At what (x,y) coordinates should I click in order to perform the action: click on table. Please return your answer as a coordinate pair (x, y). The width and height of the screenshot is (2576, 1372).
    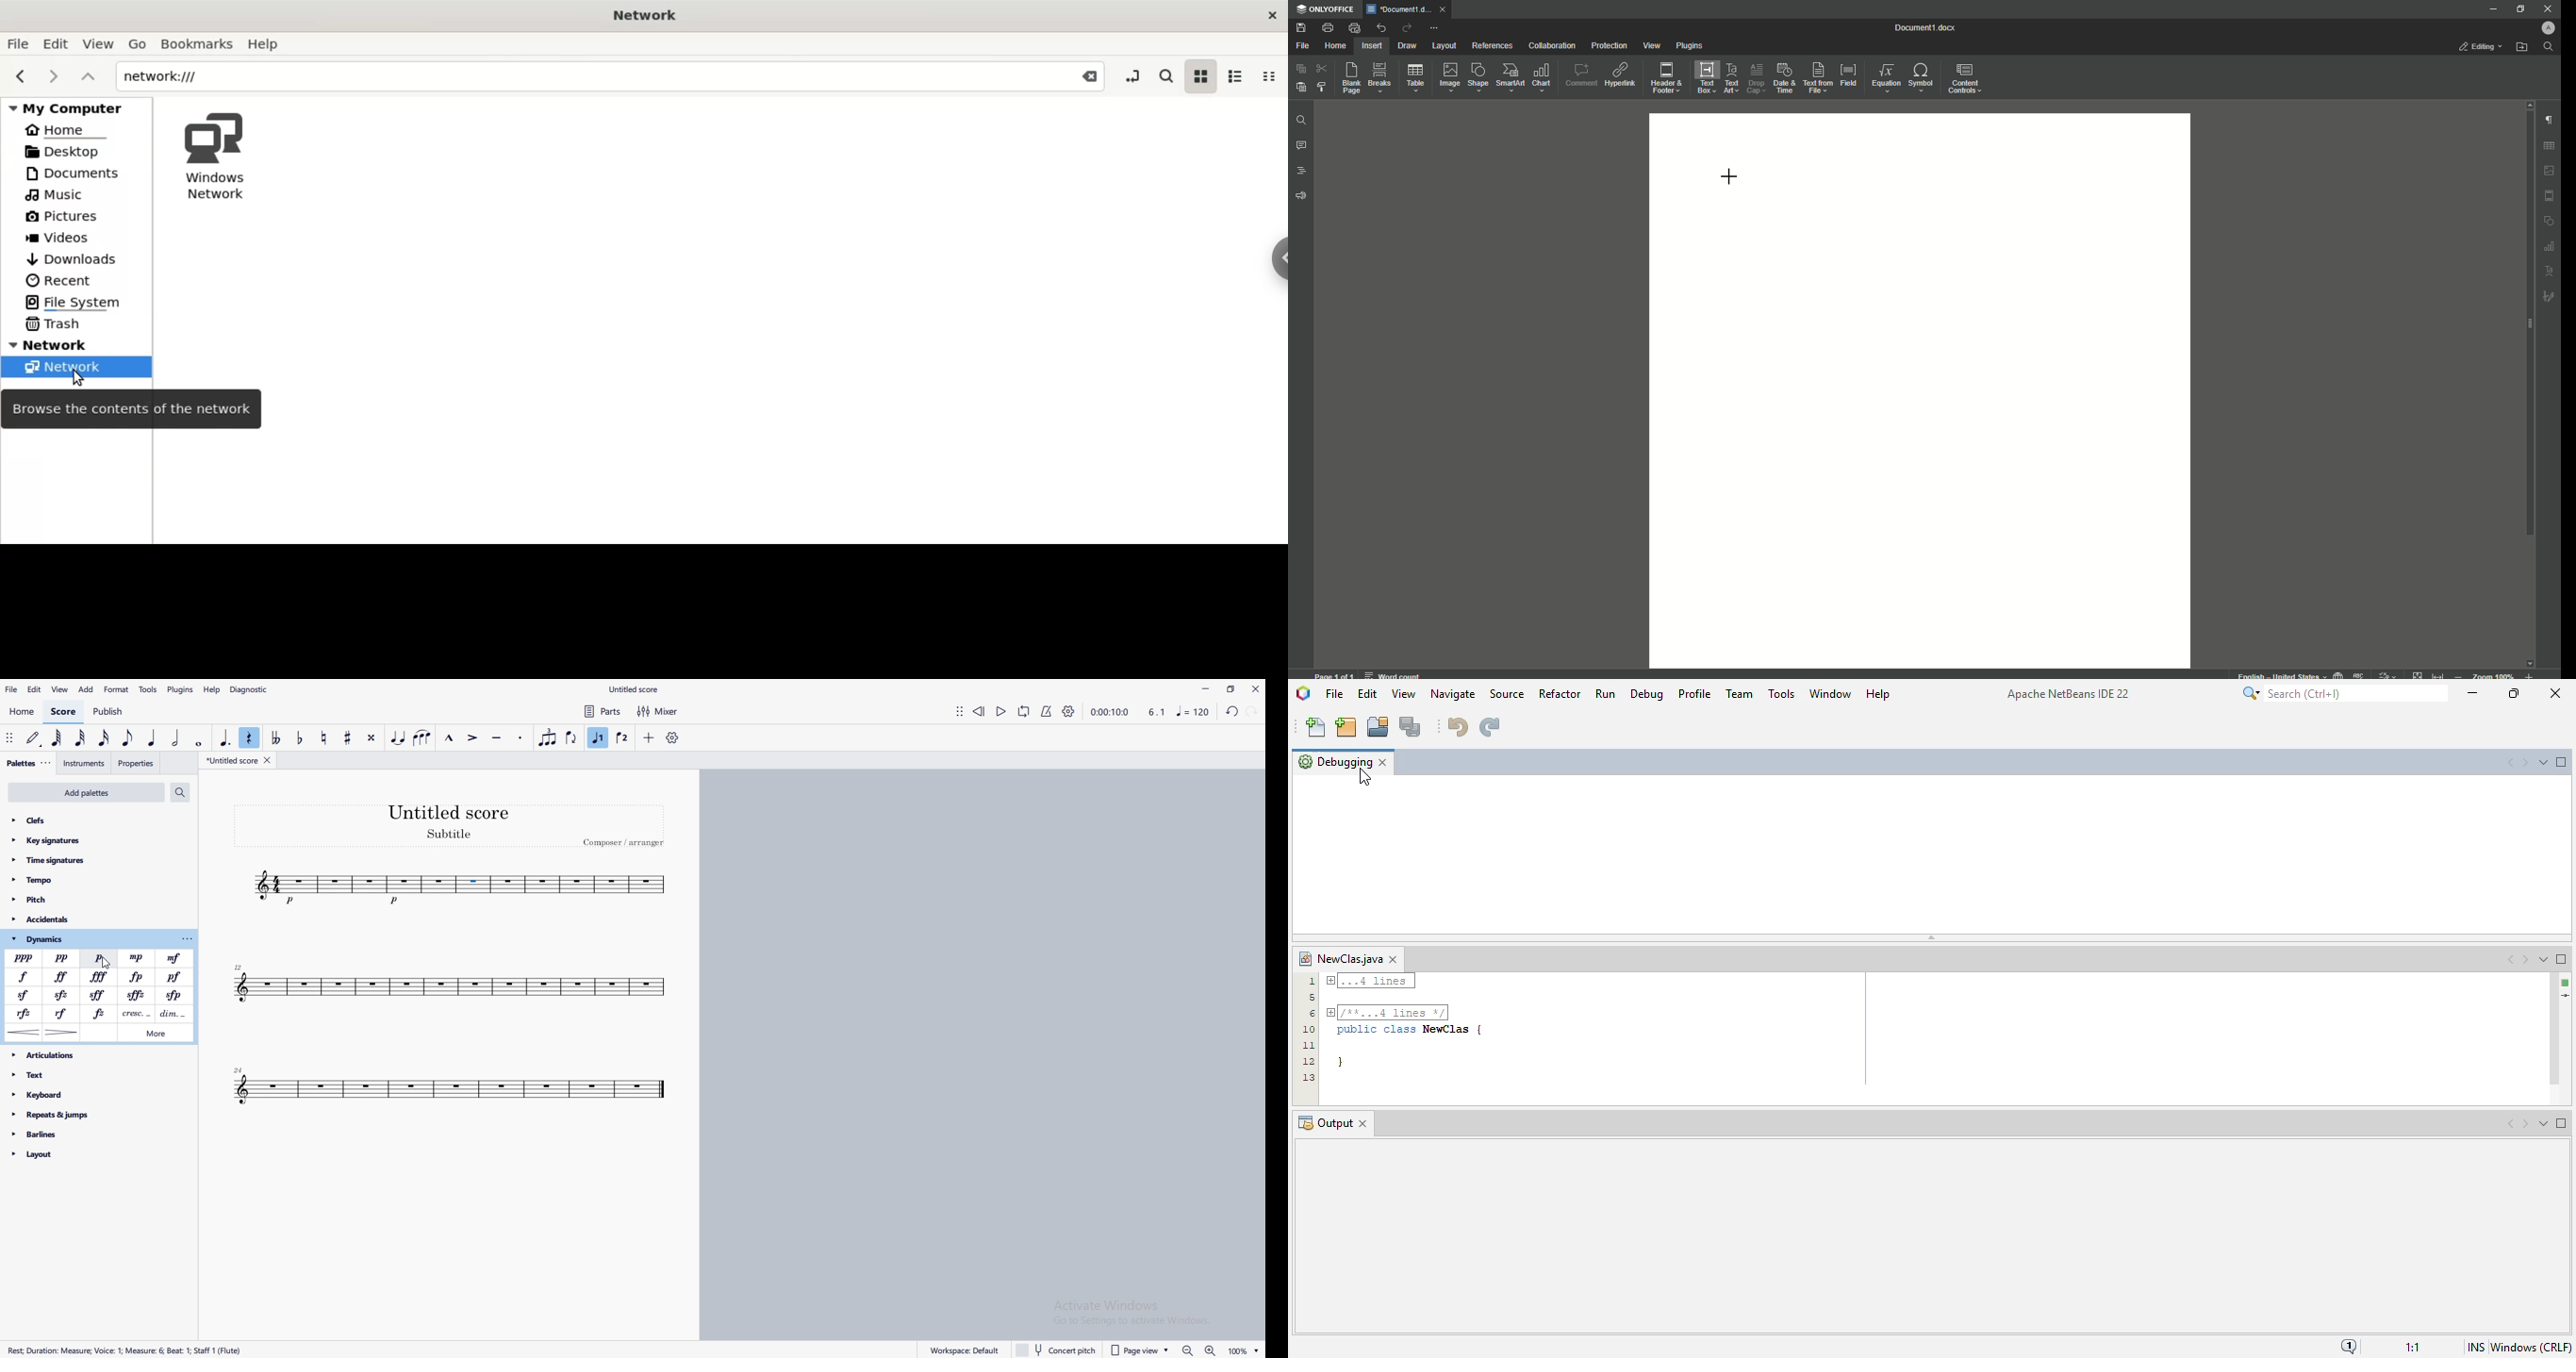
    Looking at the image, I should click on (2551, 144).